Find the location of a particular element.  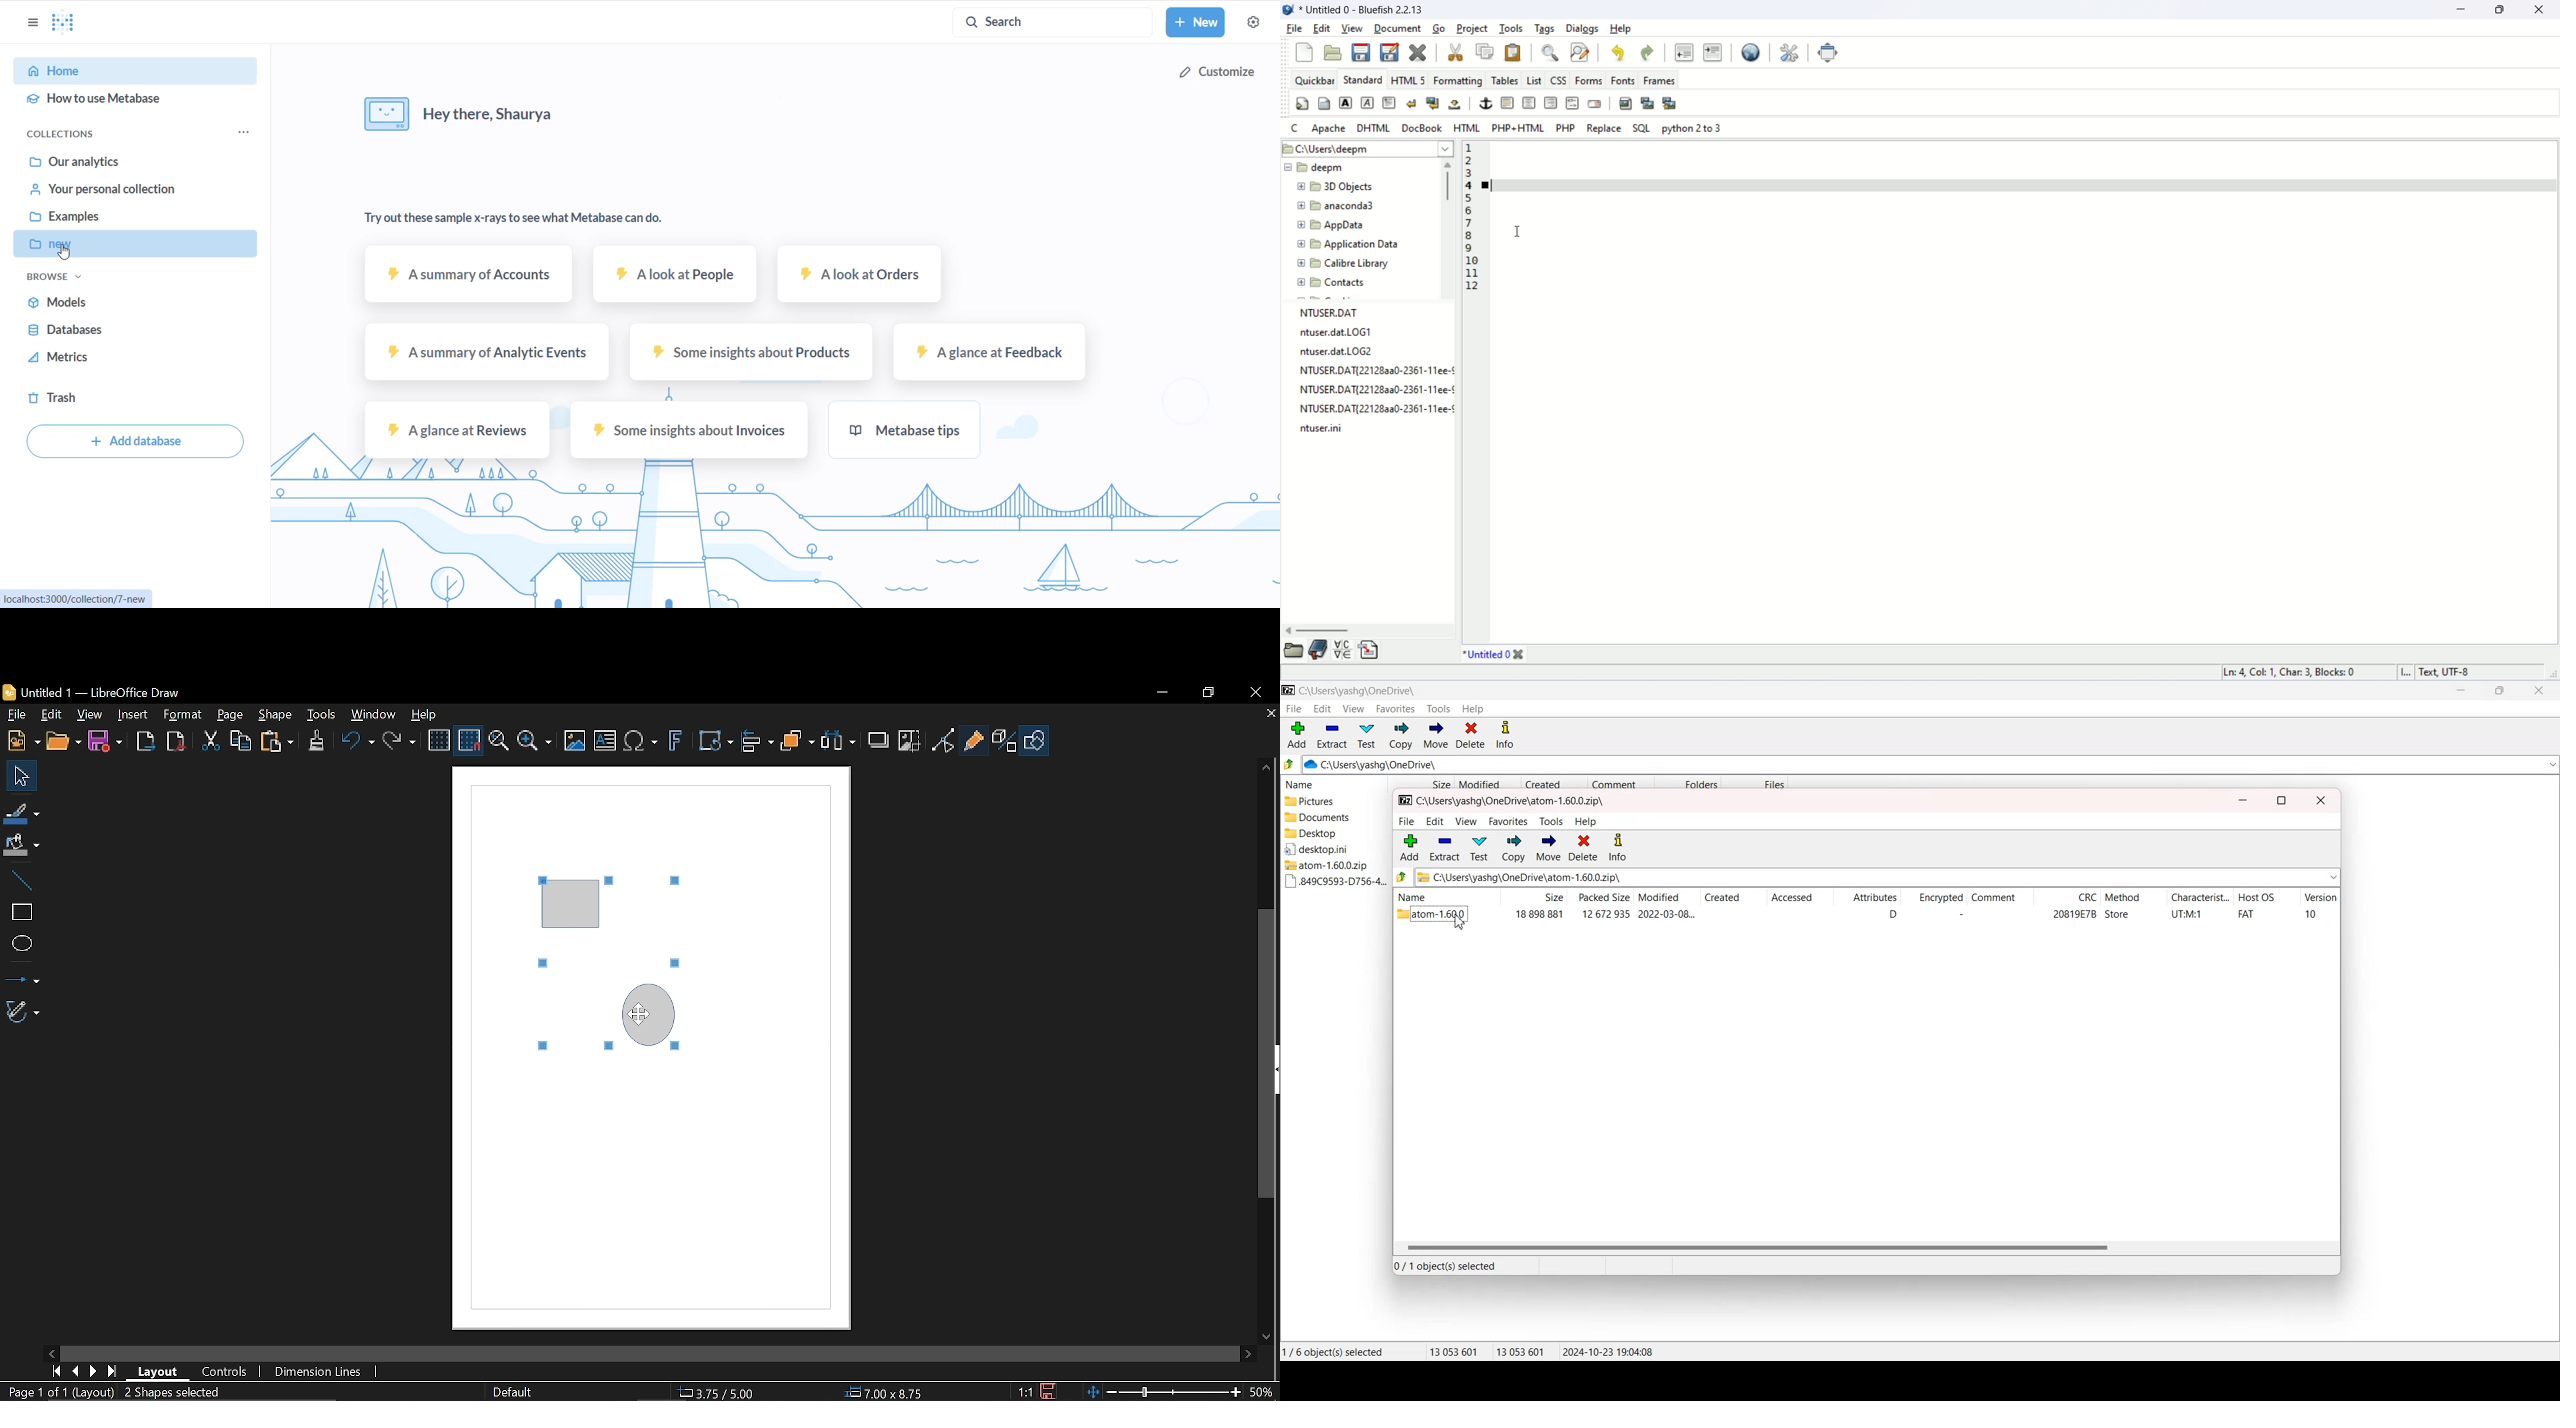

Close is located at coordinates (1258, 692).